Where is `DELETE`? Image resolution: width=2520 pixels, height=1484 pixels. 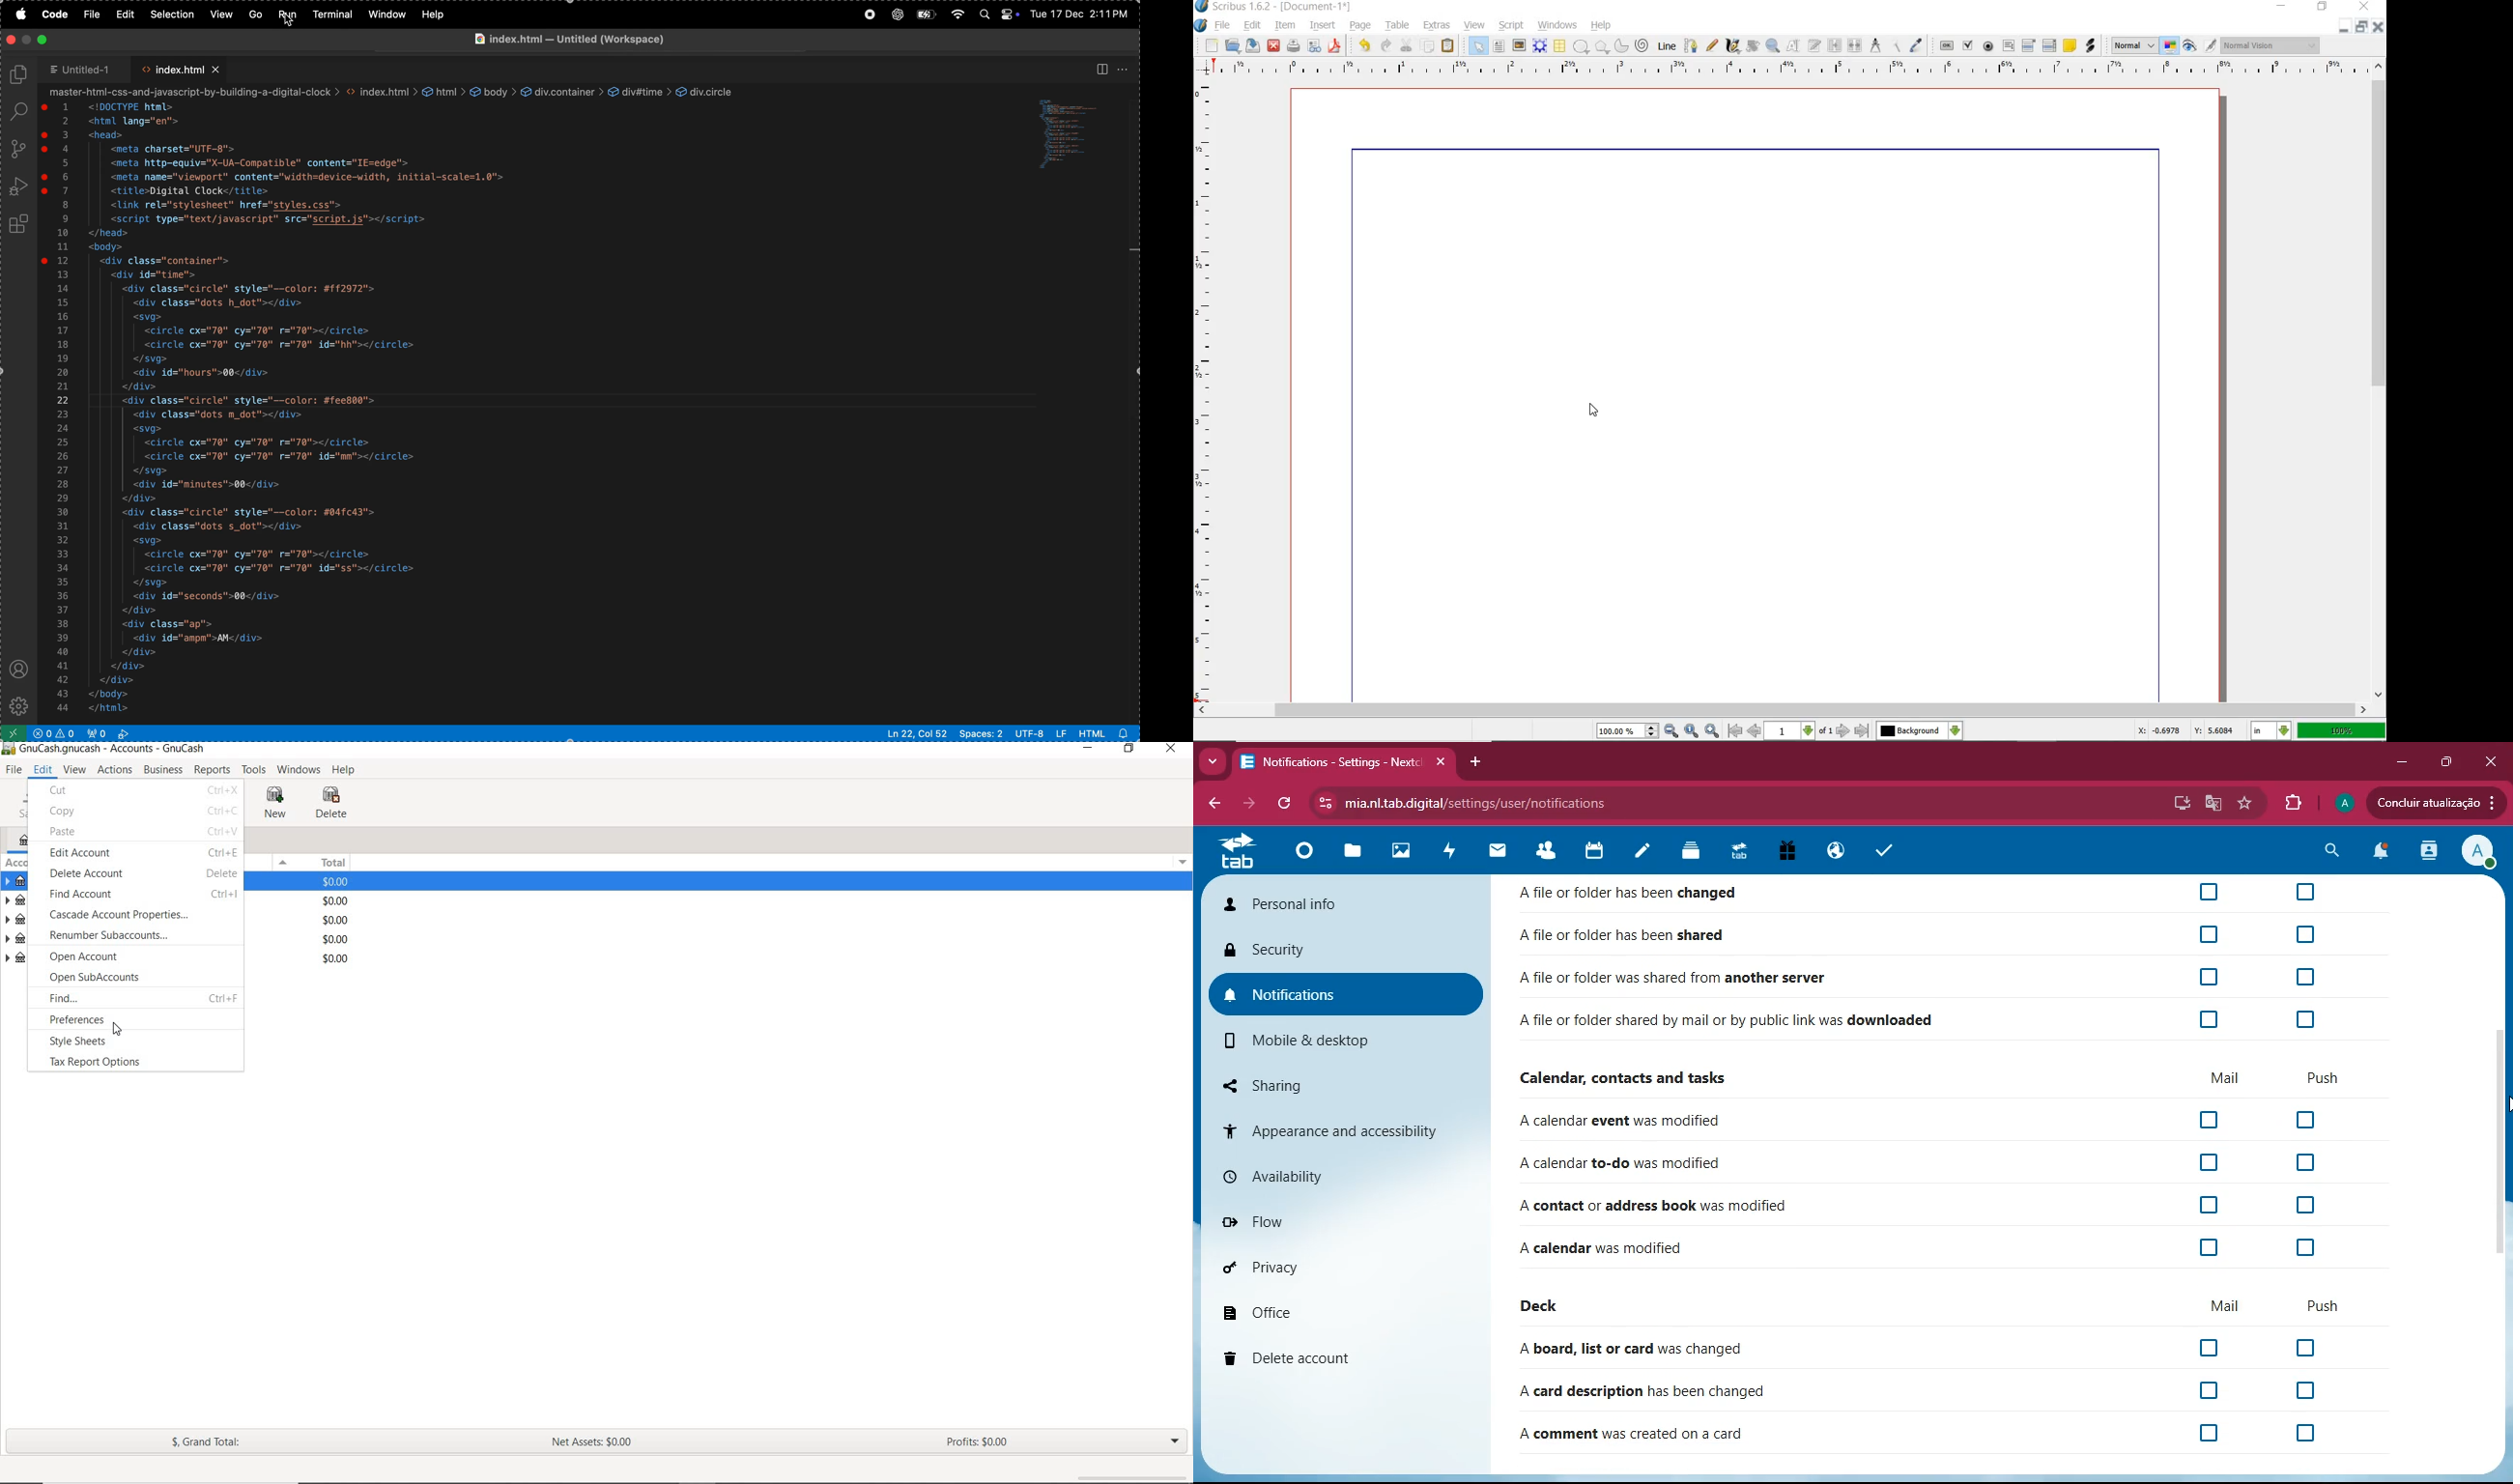 DELETE is located at coordinates (333, 805).